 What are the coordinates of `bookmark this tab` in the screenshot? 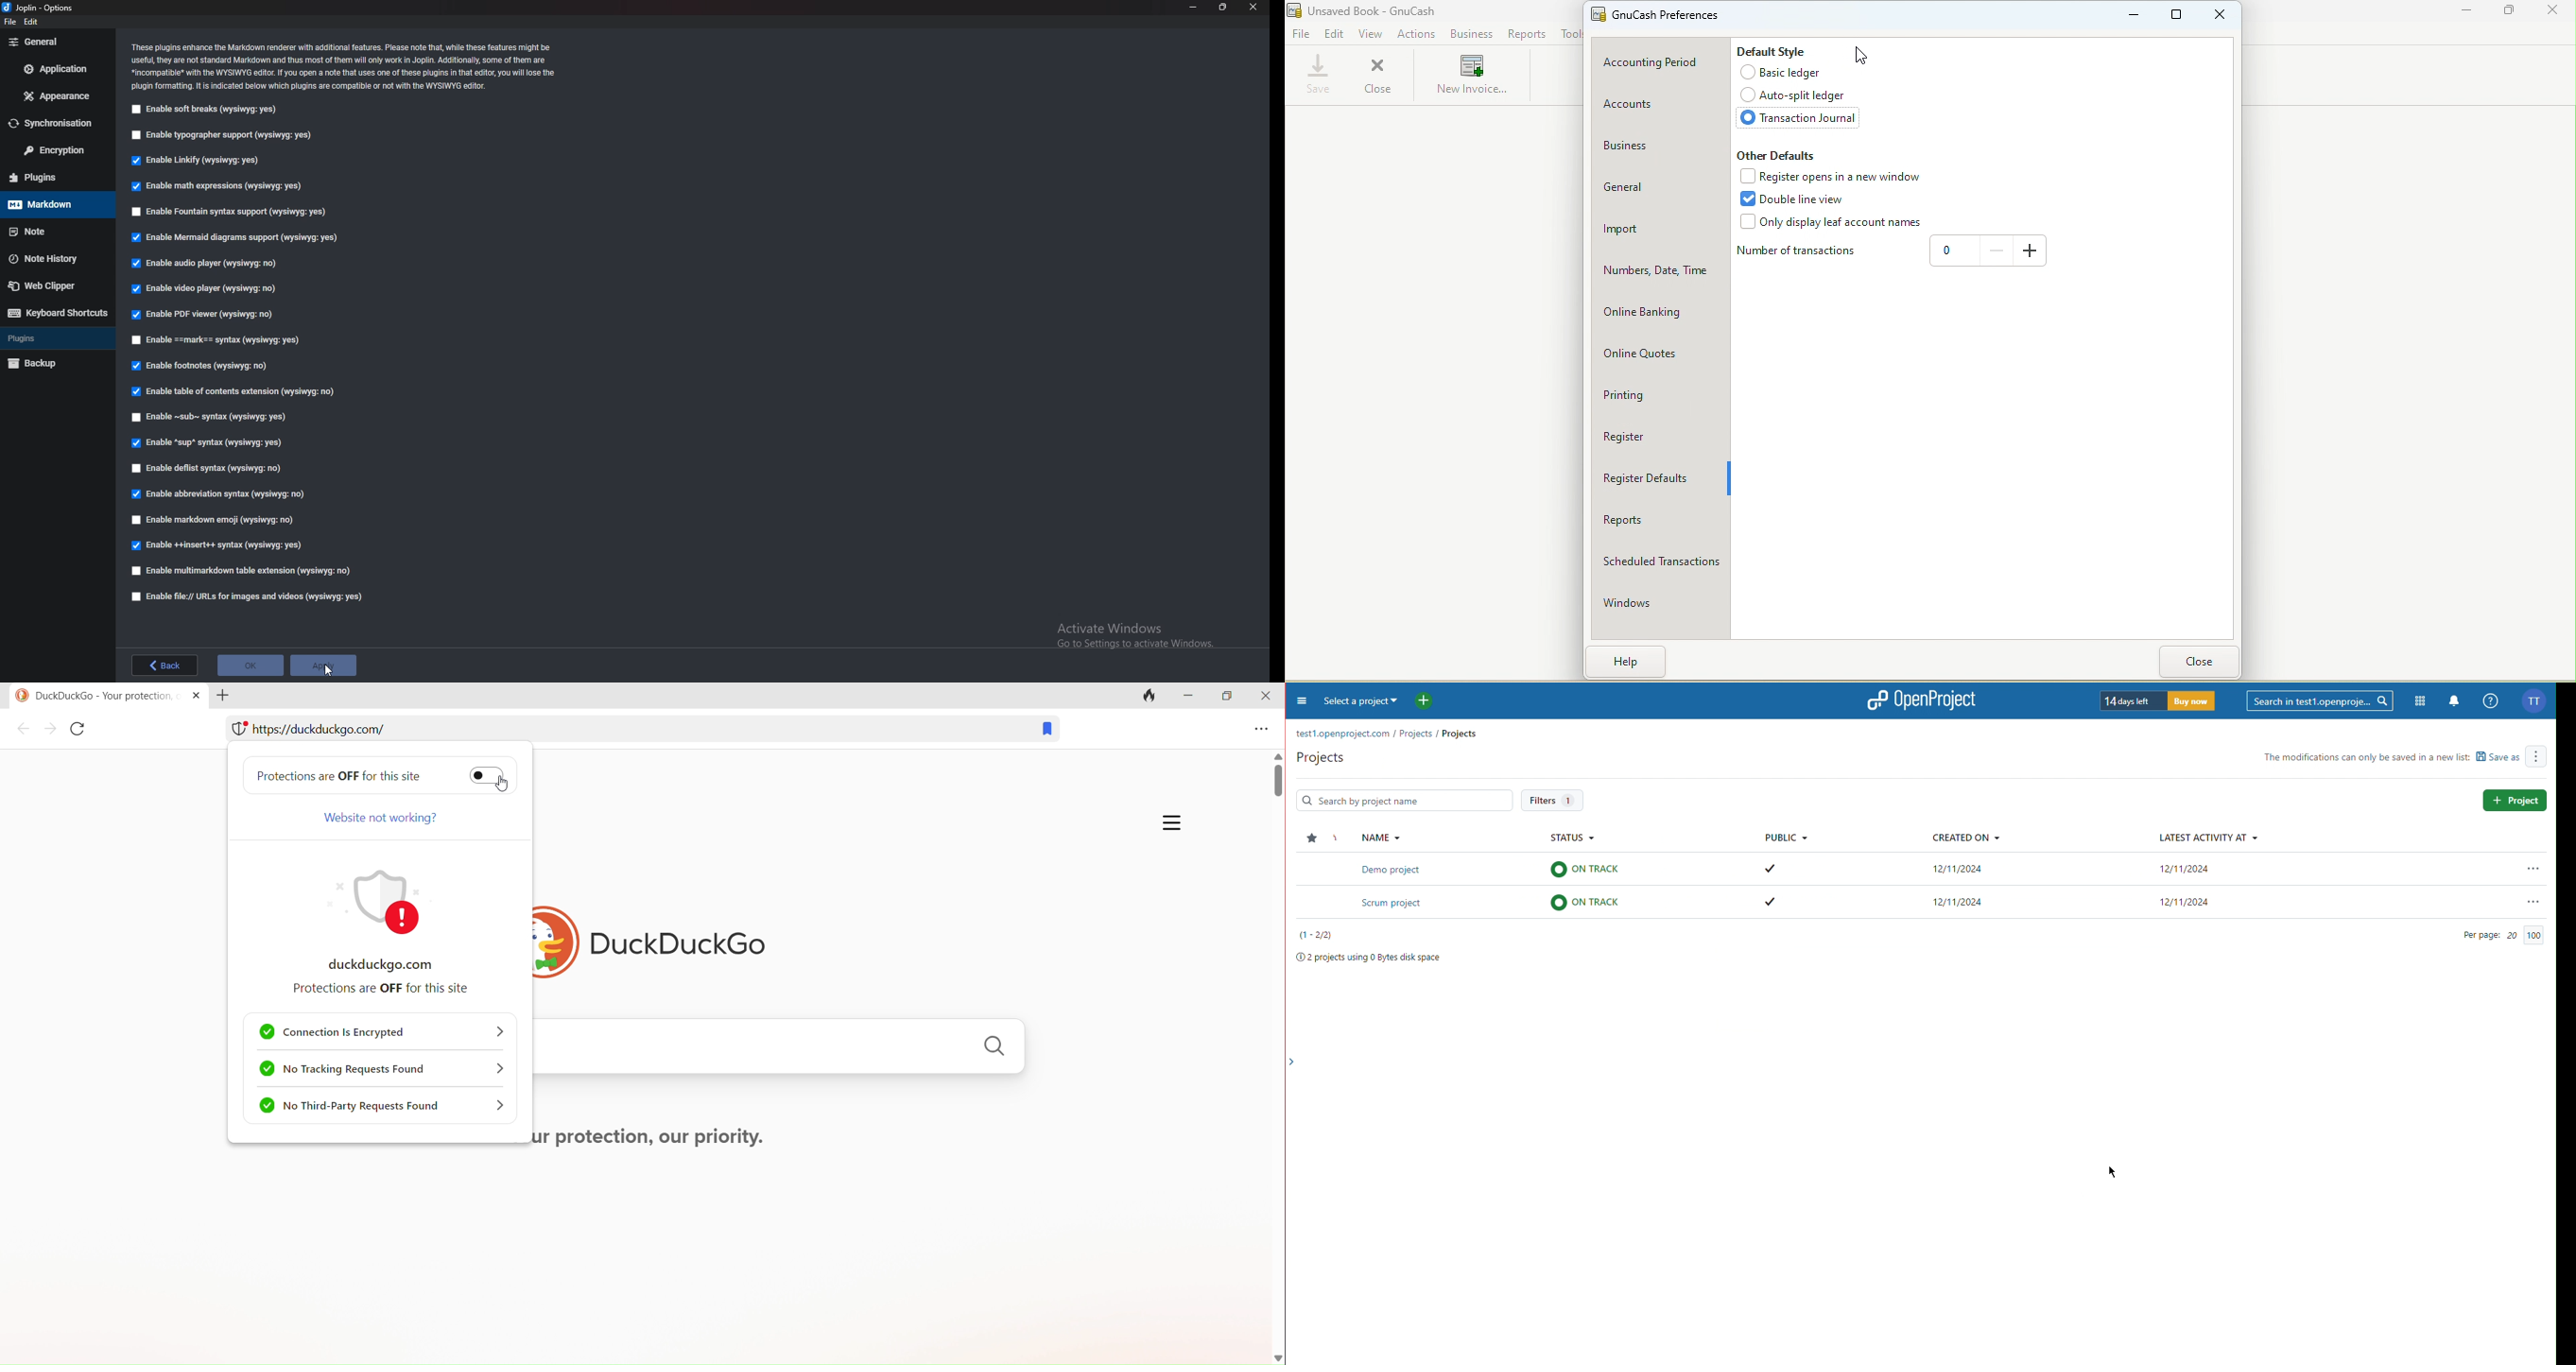 It's located at (1043, 731).